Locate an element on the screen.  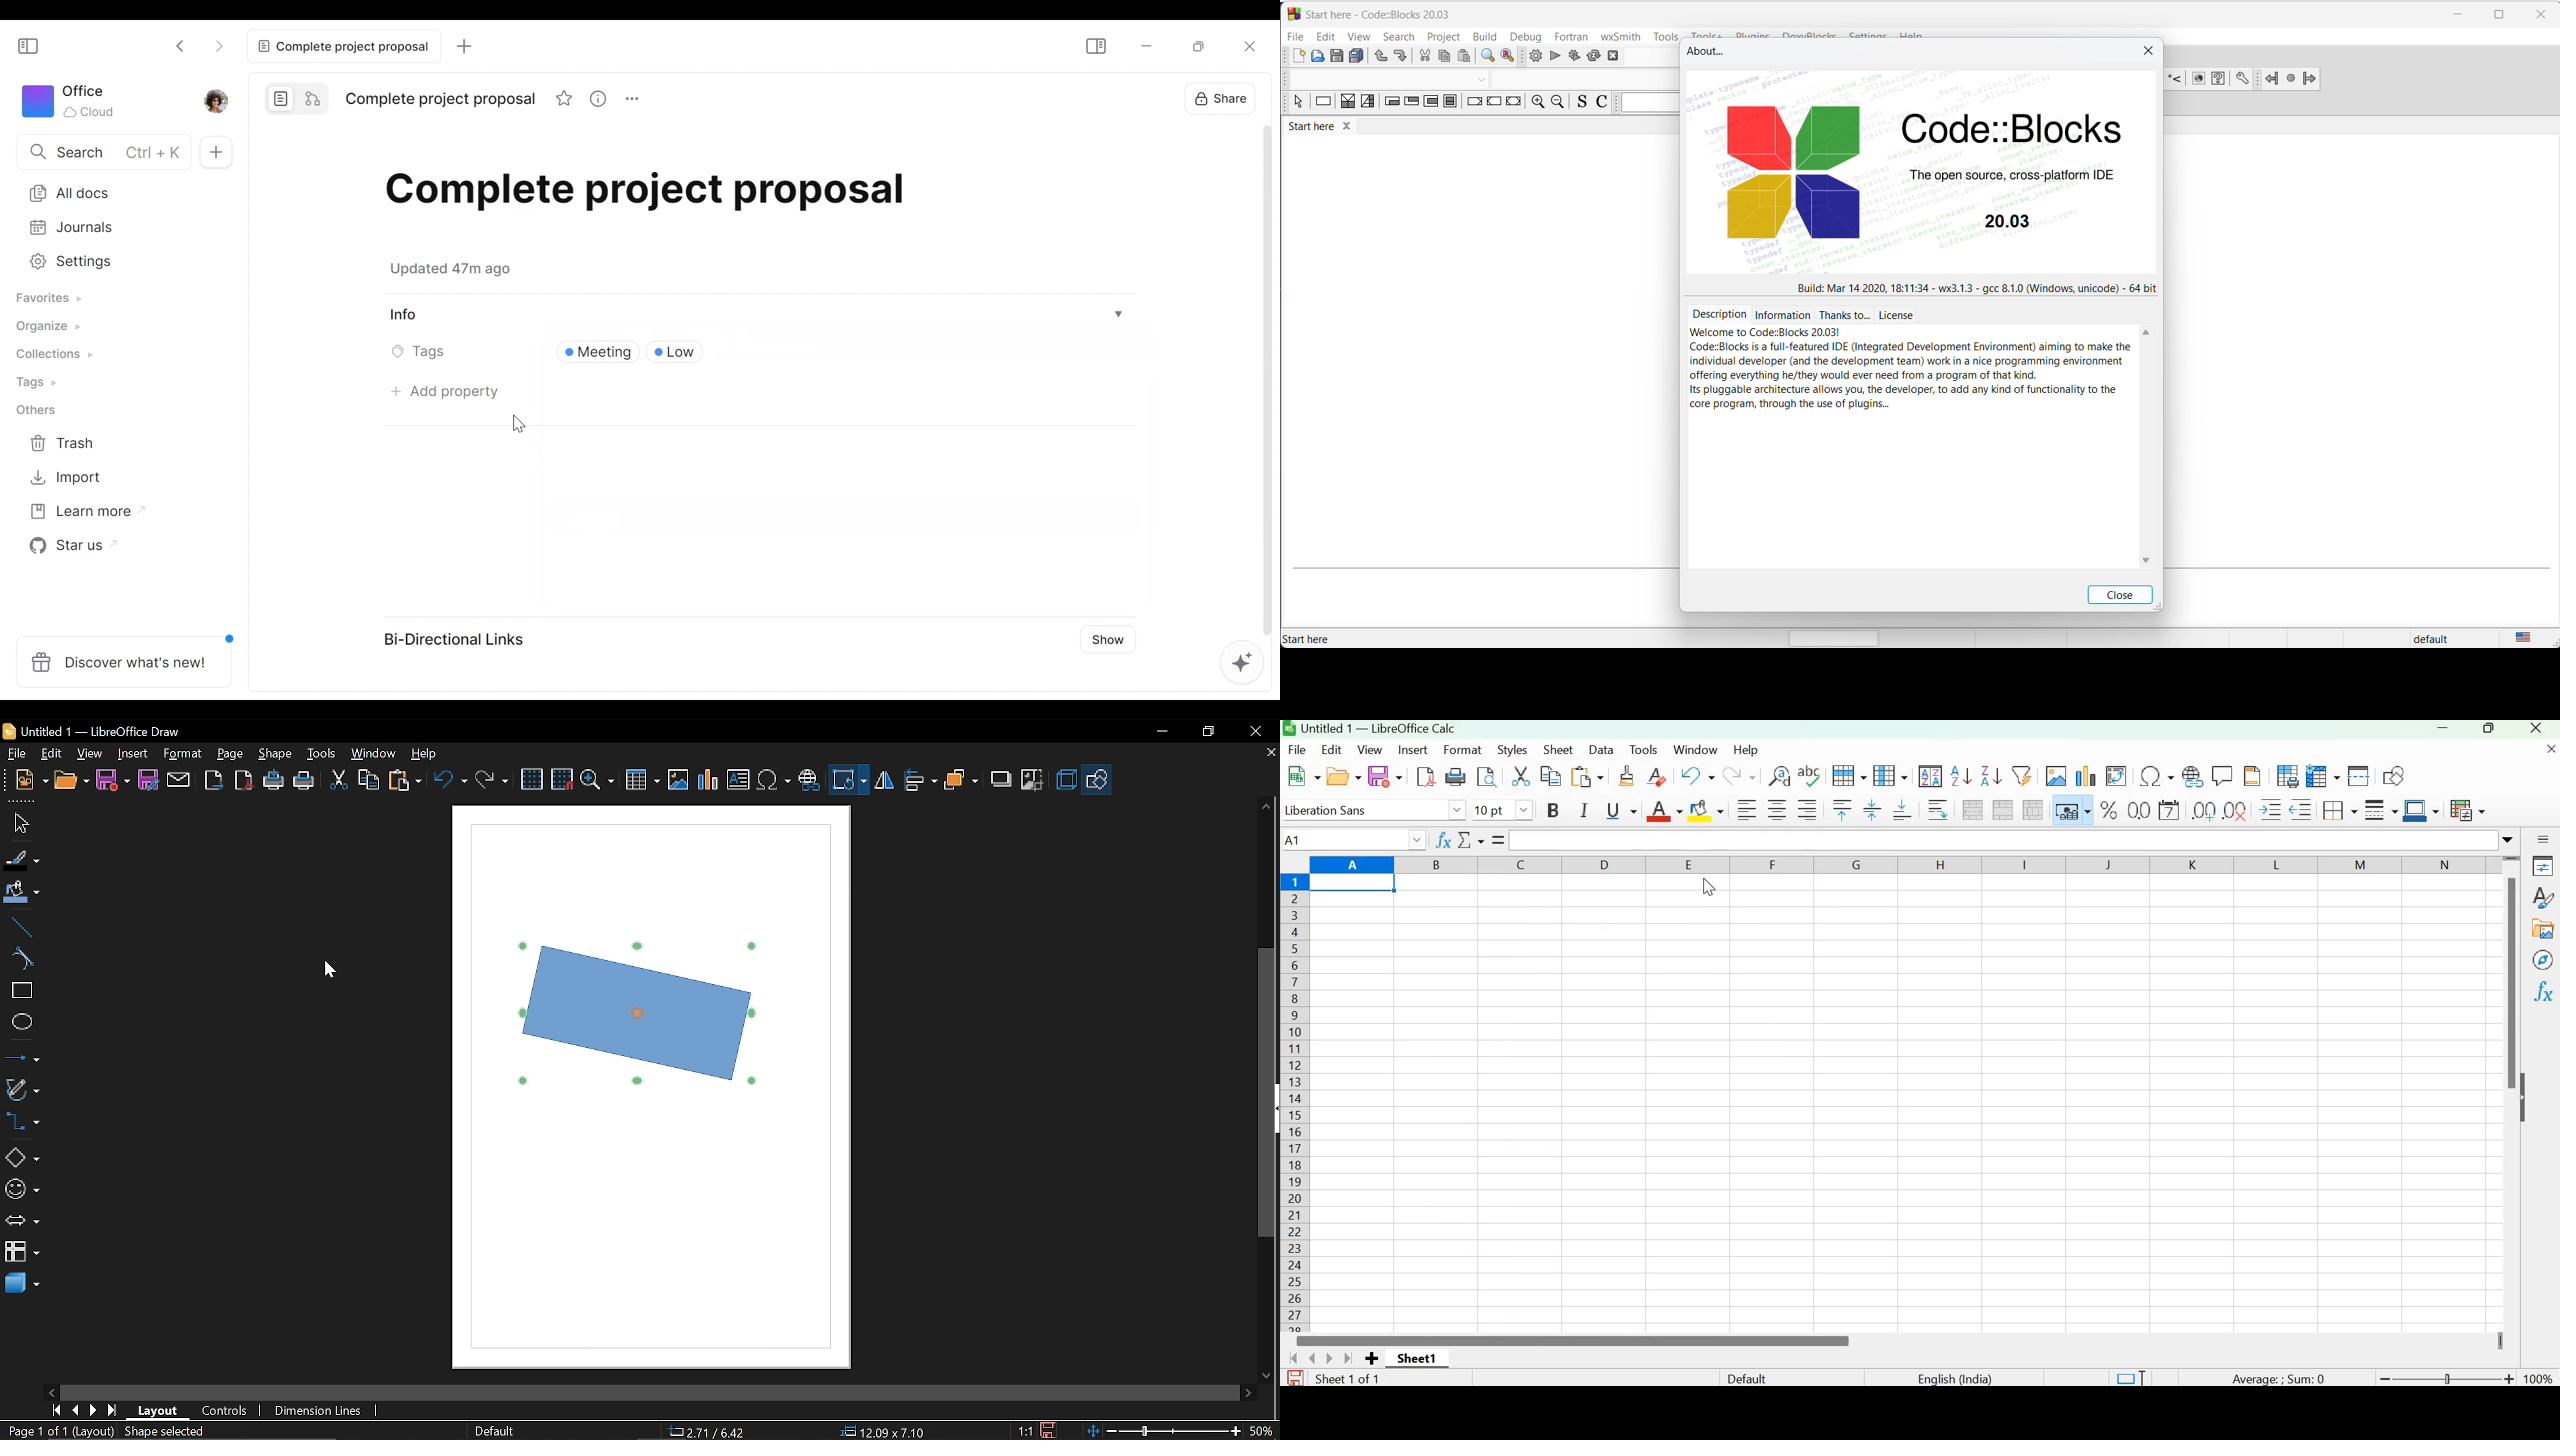
Sheet is located at coordinates (1559, 749).